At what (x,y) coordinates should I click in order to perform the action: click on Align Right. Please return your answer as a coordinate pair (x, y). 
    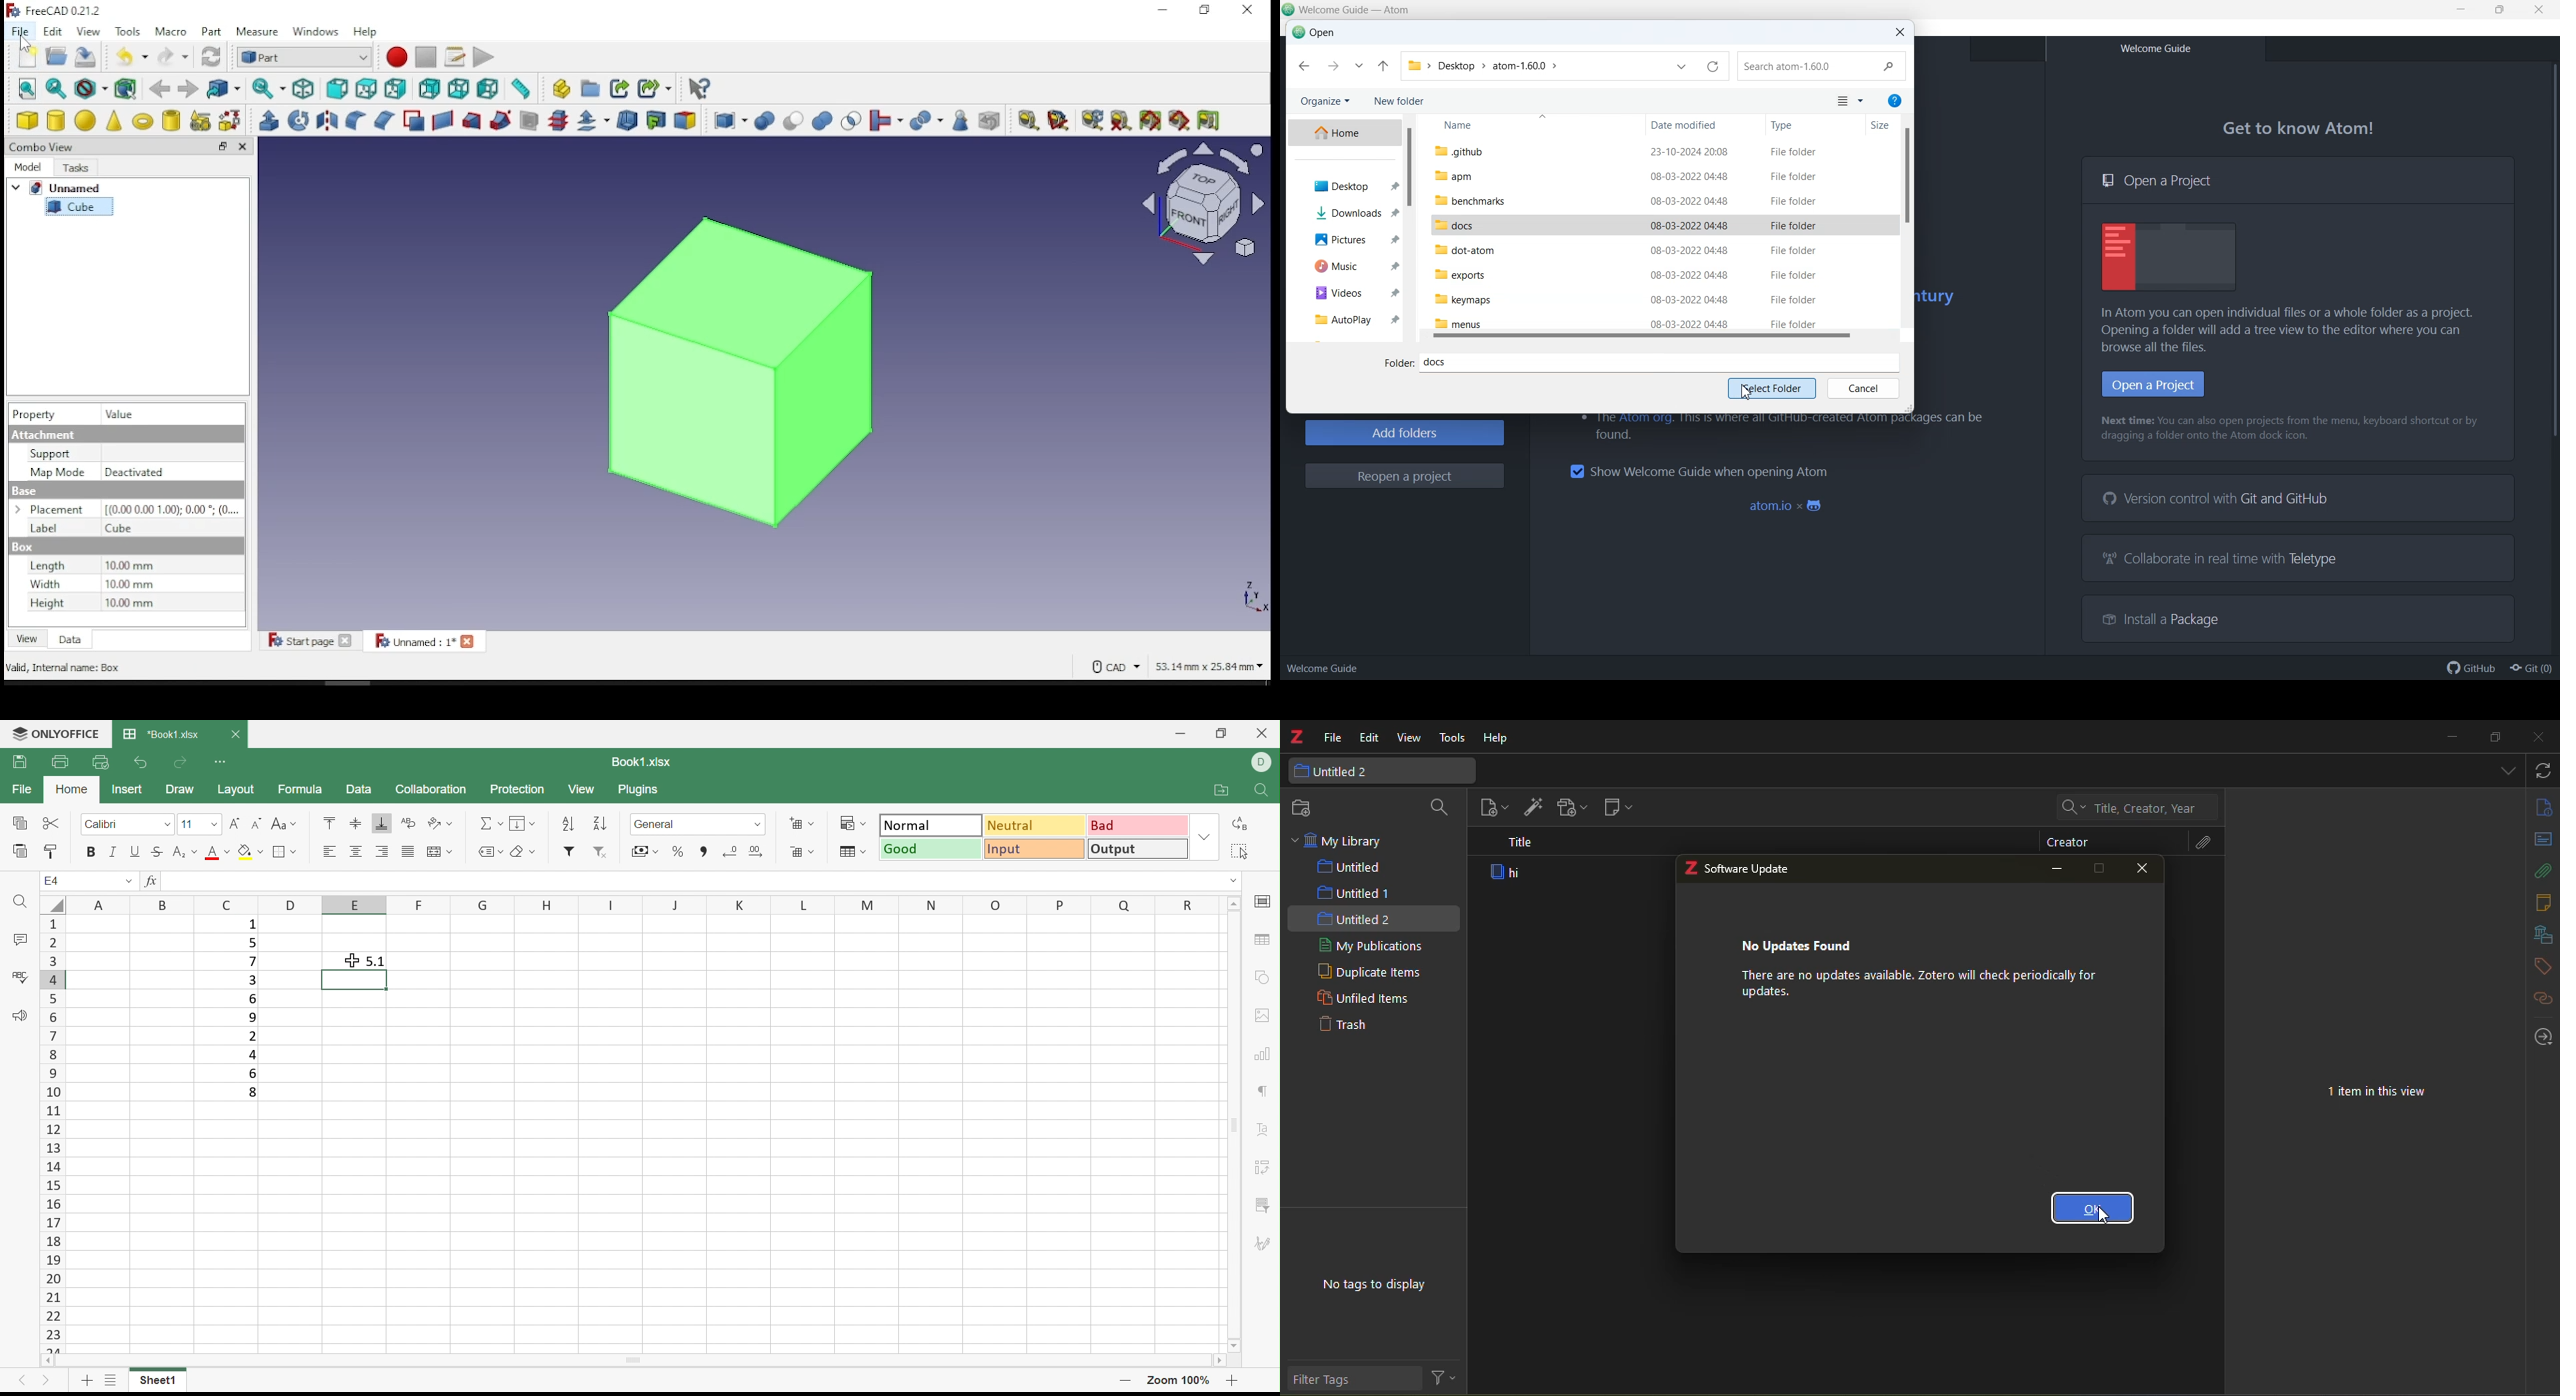
    Looking at the image, I should click on (380, 851).